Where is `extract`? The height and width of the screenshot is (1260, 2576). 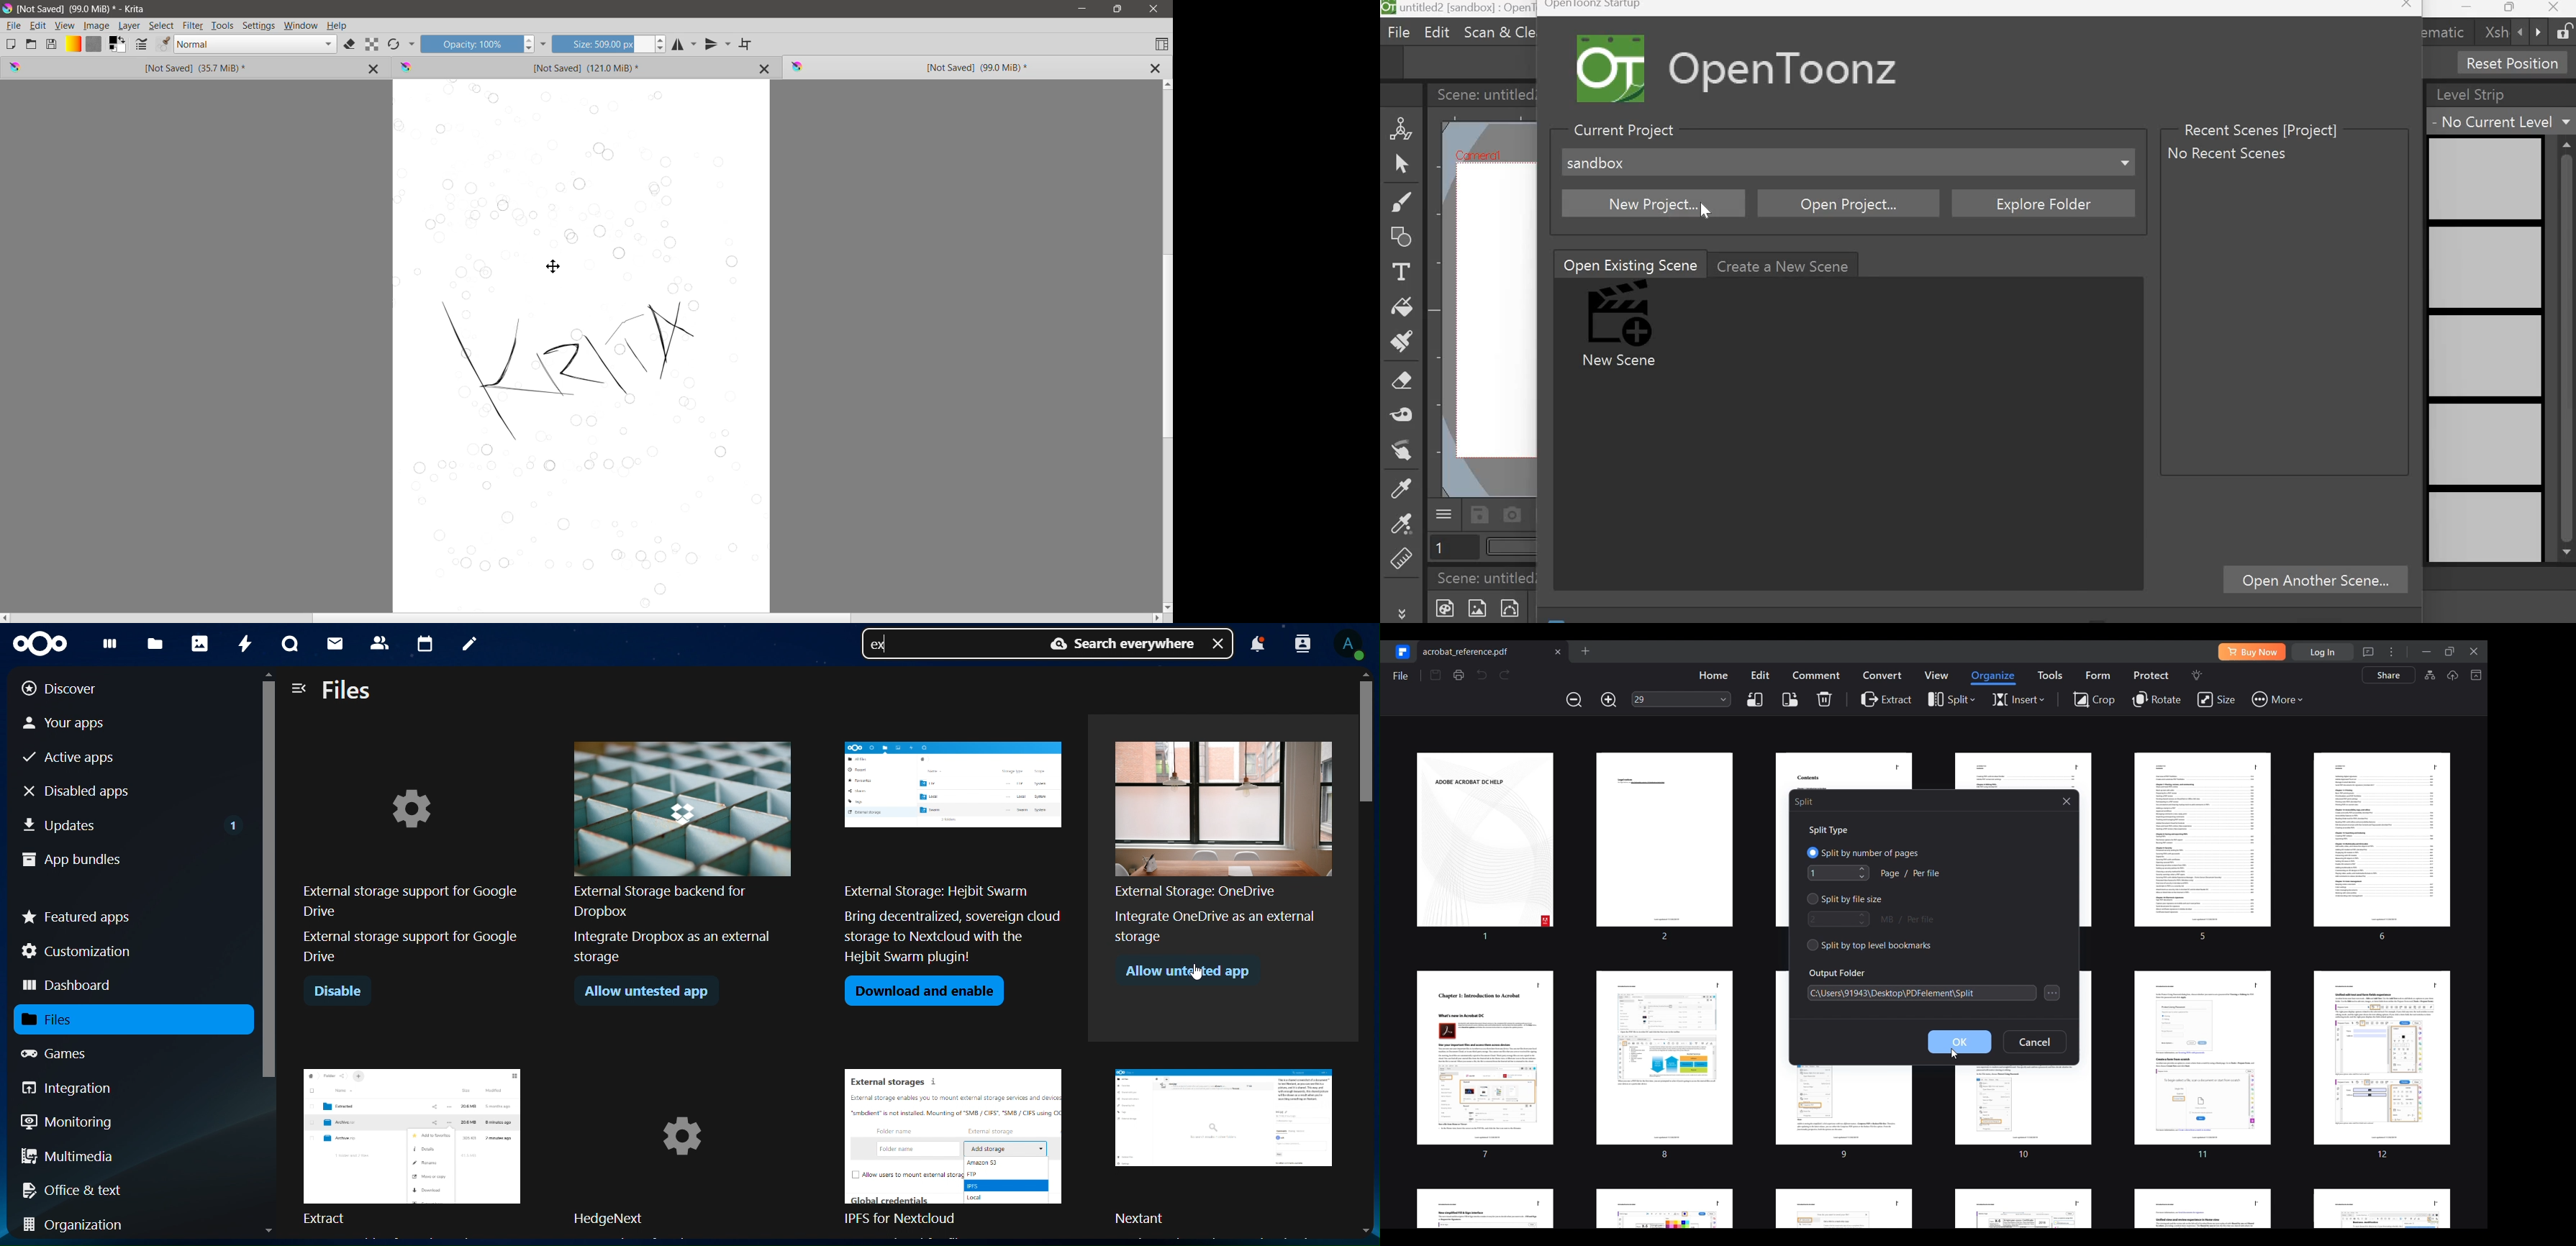
extract is located at coordinates (412, 1145).